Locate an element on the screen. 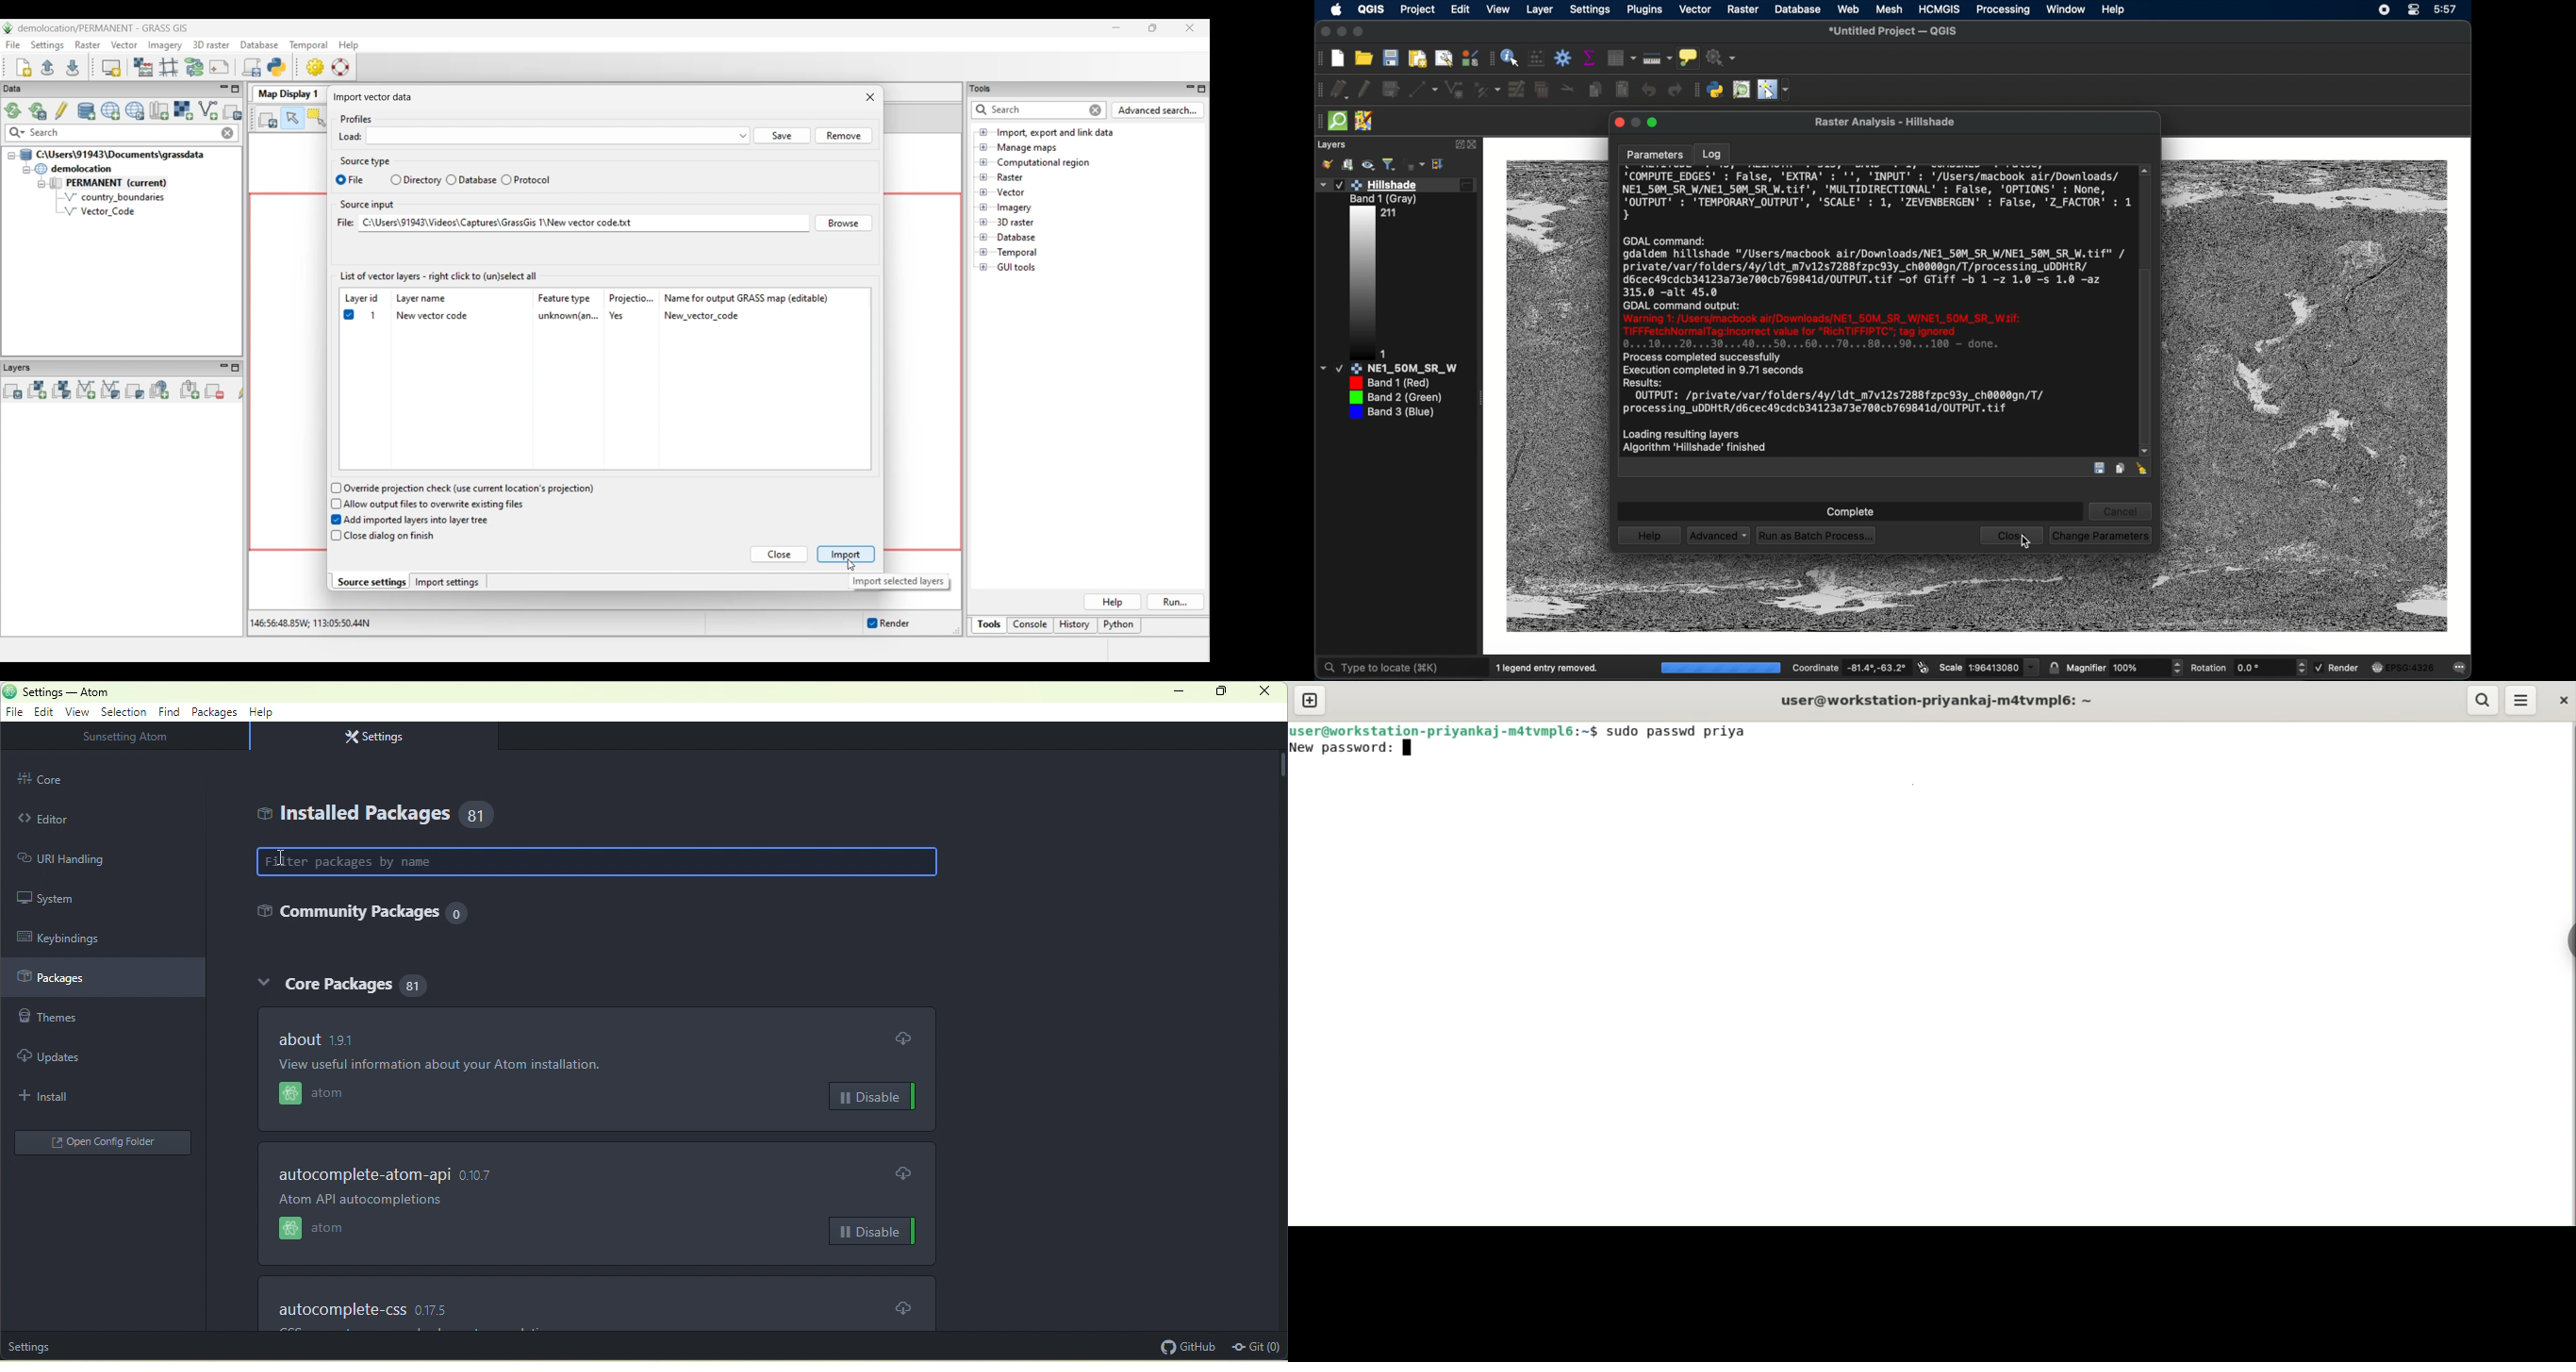 This screenshot has height=1372, width=2576. undo is located at coordinates (1649, 90).